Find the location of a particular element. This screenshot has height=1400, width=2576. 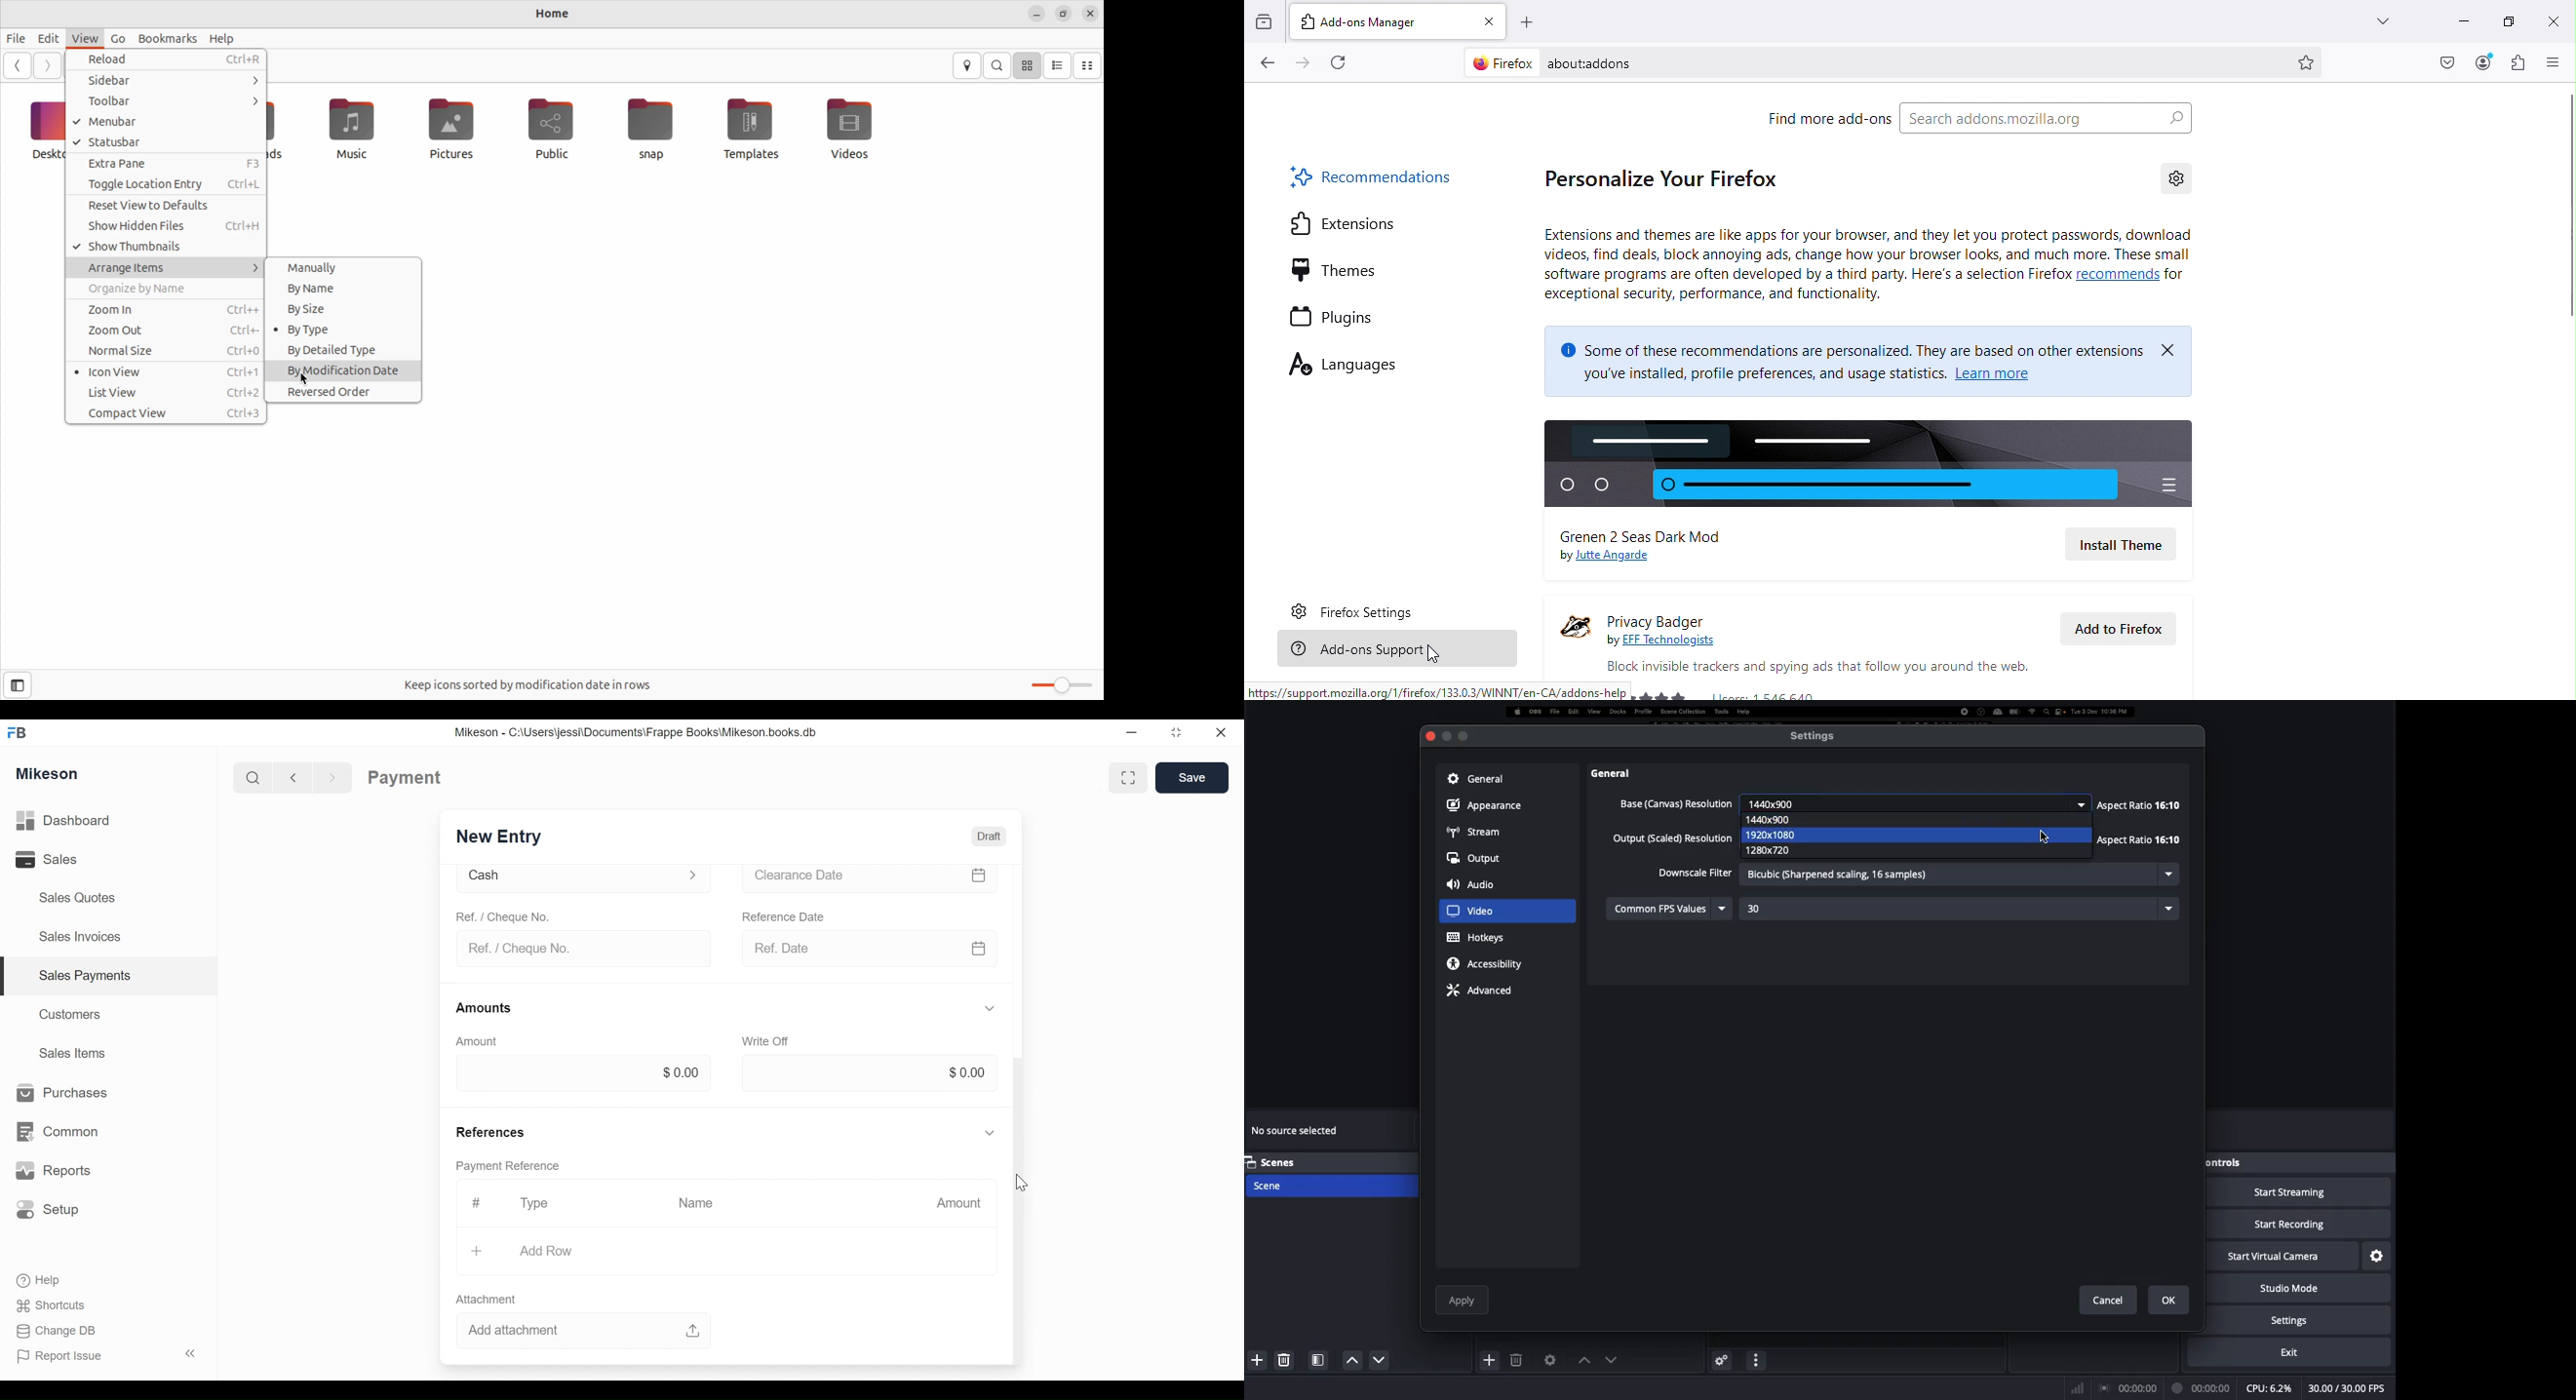

home is located at coordinates (551, 15).